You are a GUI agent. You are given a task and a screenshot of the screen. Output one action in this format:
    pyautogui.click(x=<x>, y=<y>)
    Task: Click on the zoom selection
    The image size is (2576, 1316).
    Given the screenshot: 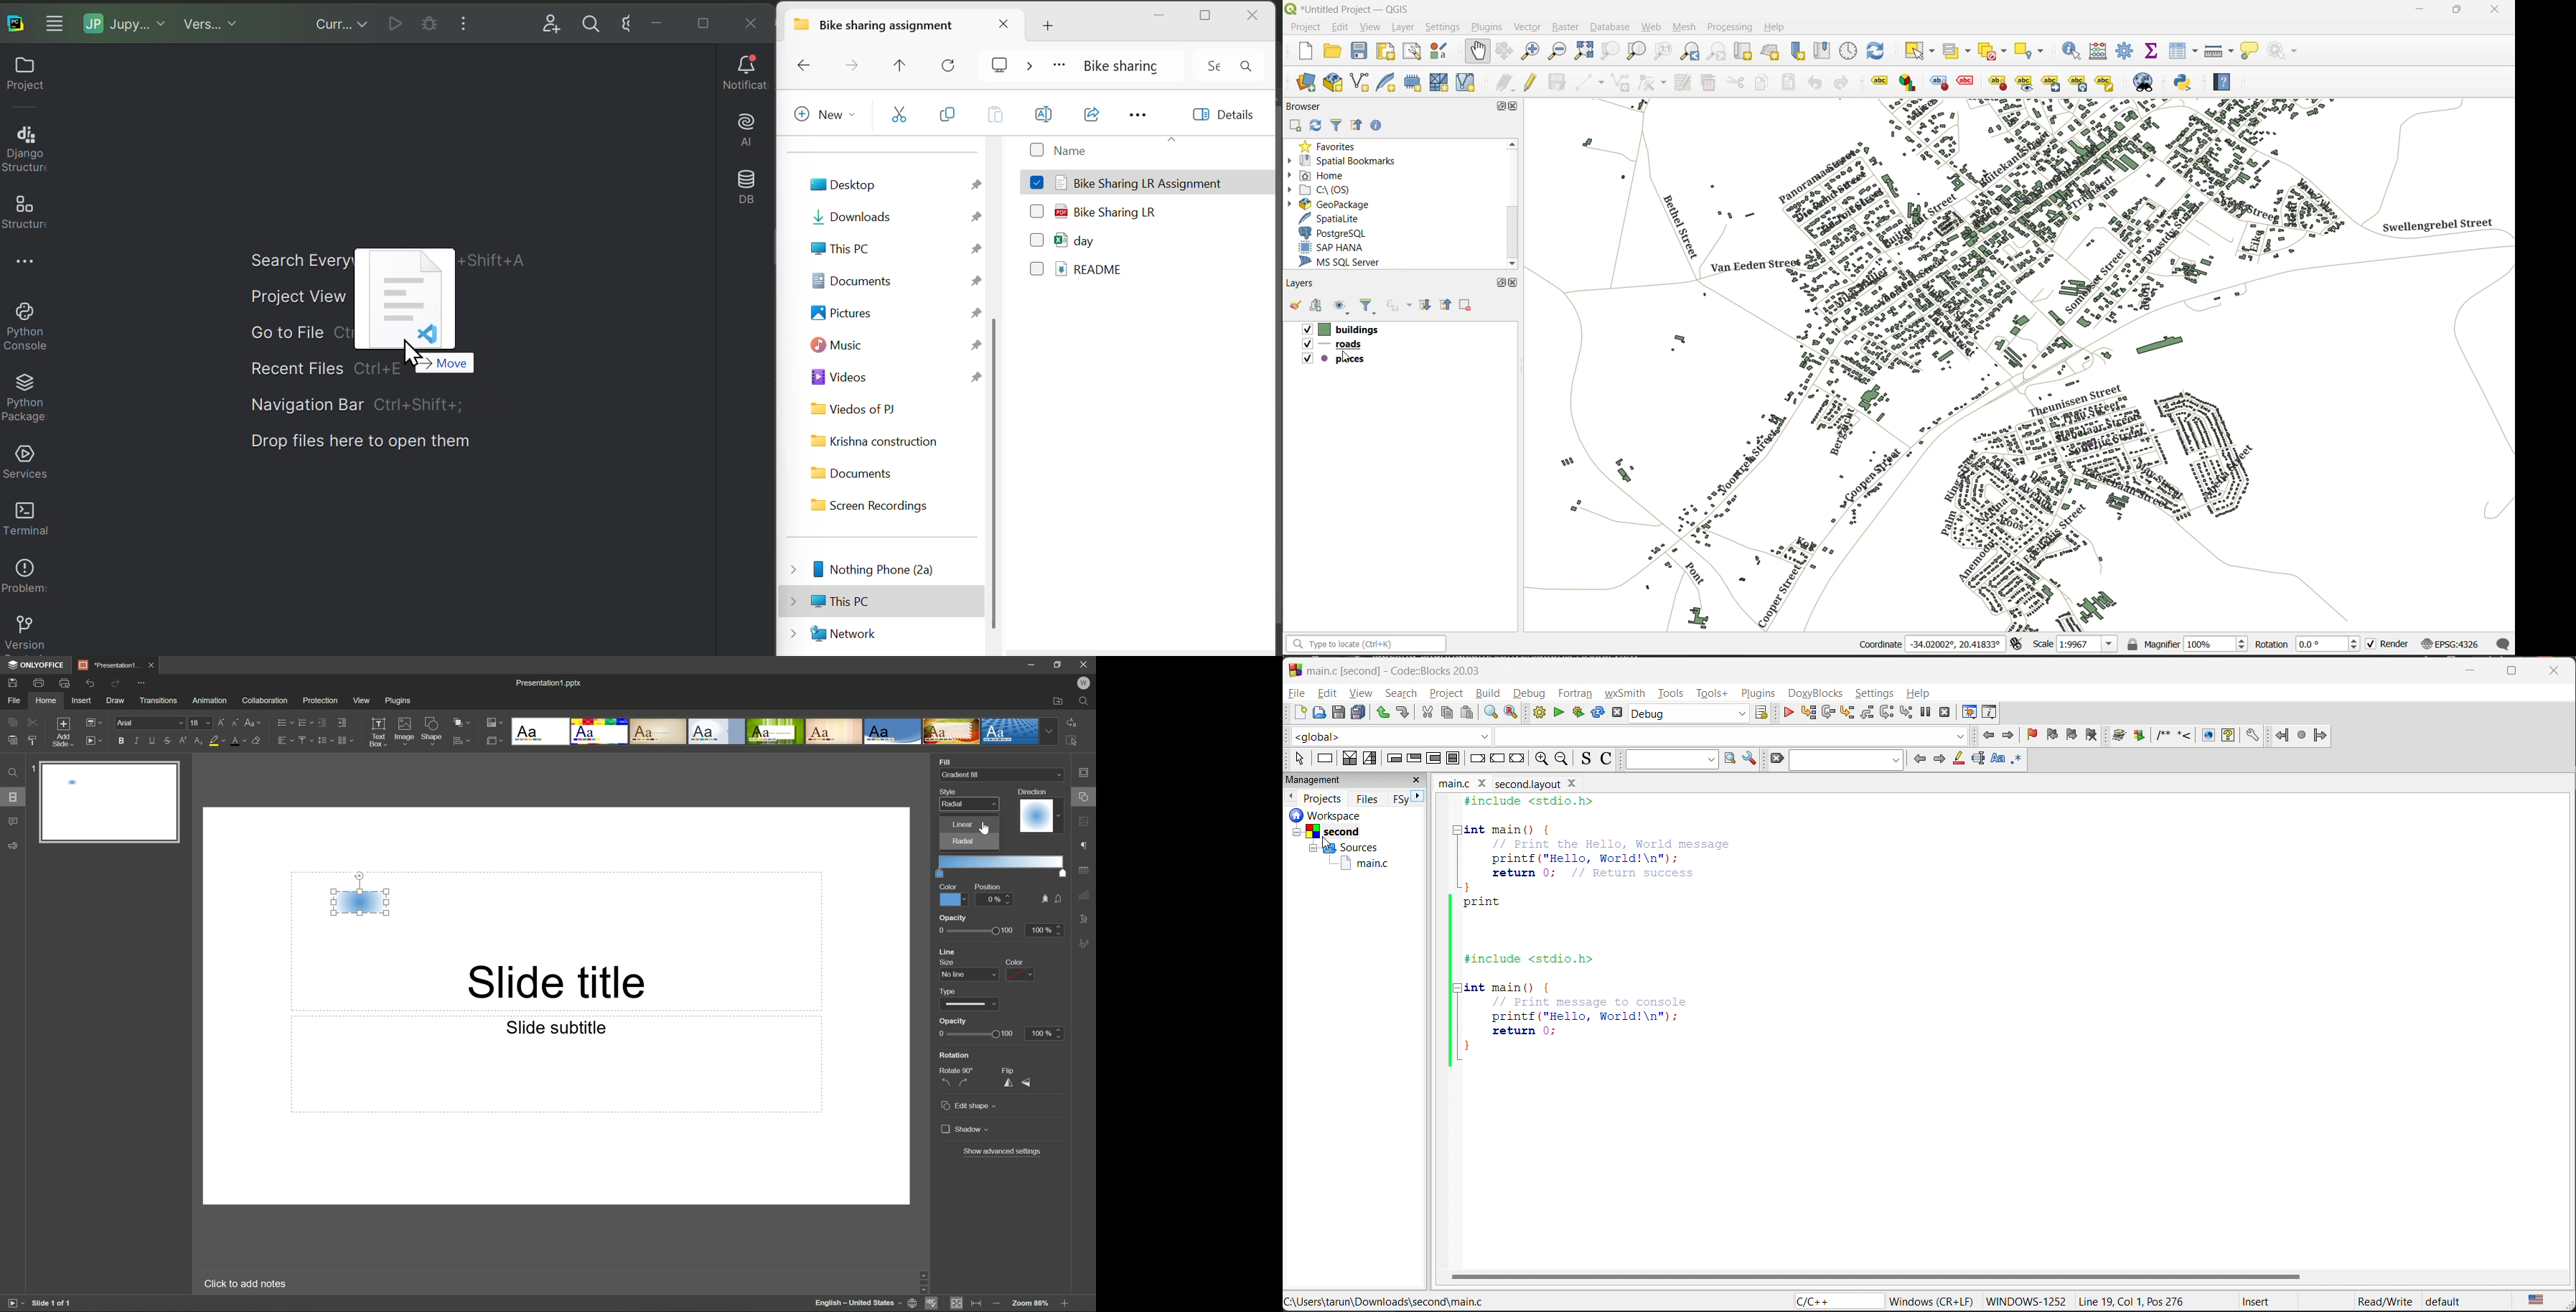 What is the action you would take?
    pyautogui.click(x=1610, y=54)
    